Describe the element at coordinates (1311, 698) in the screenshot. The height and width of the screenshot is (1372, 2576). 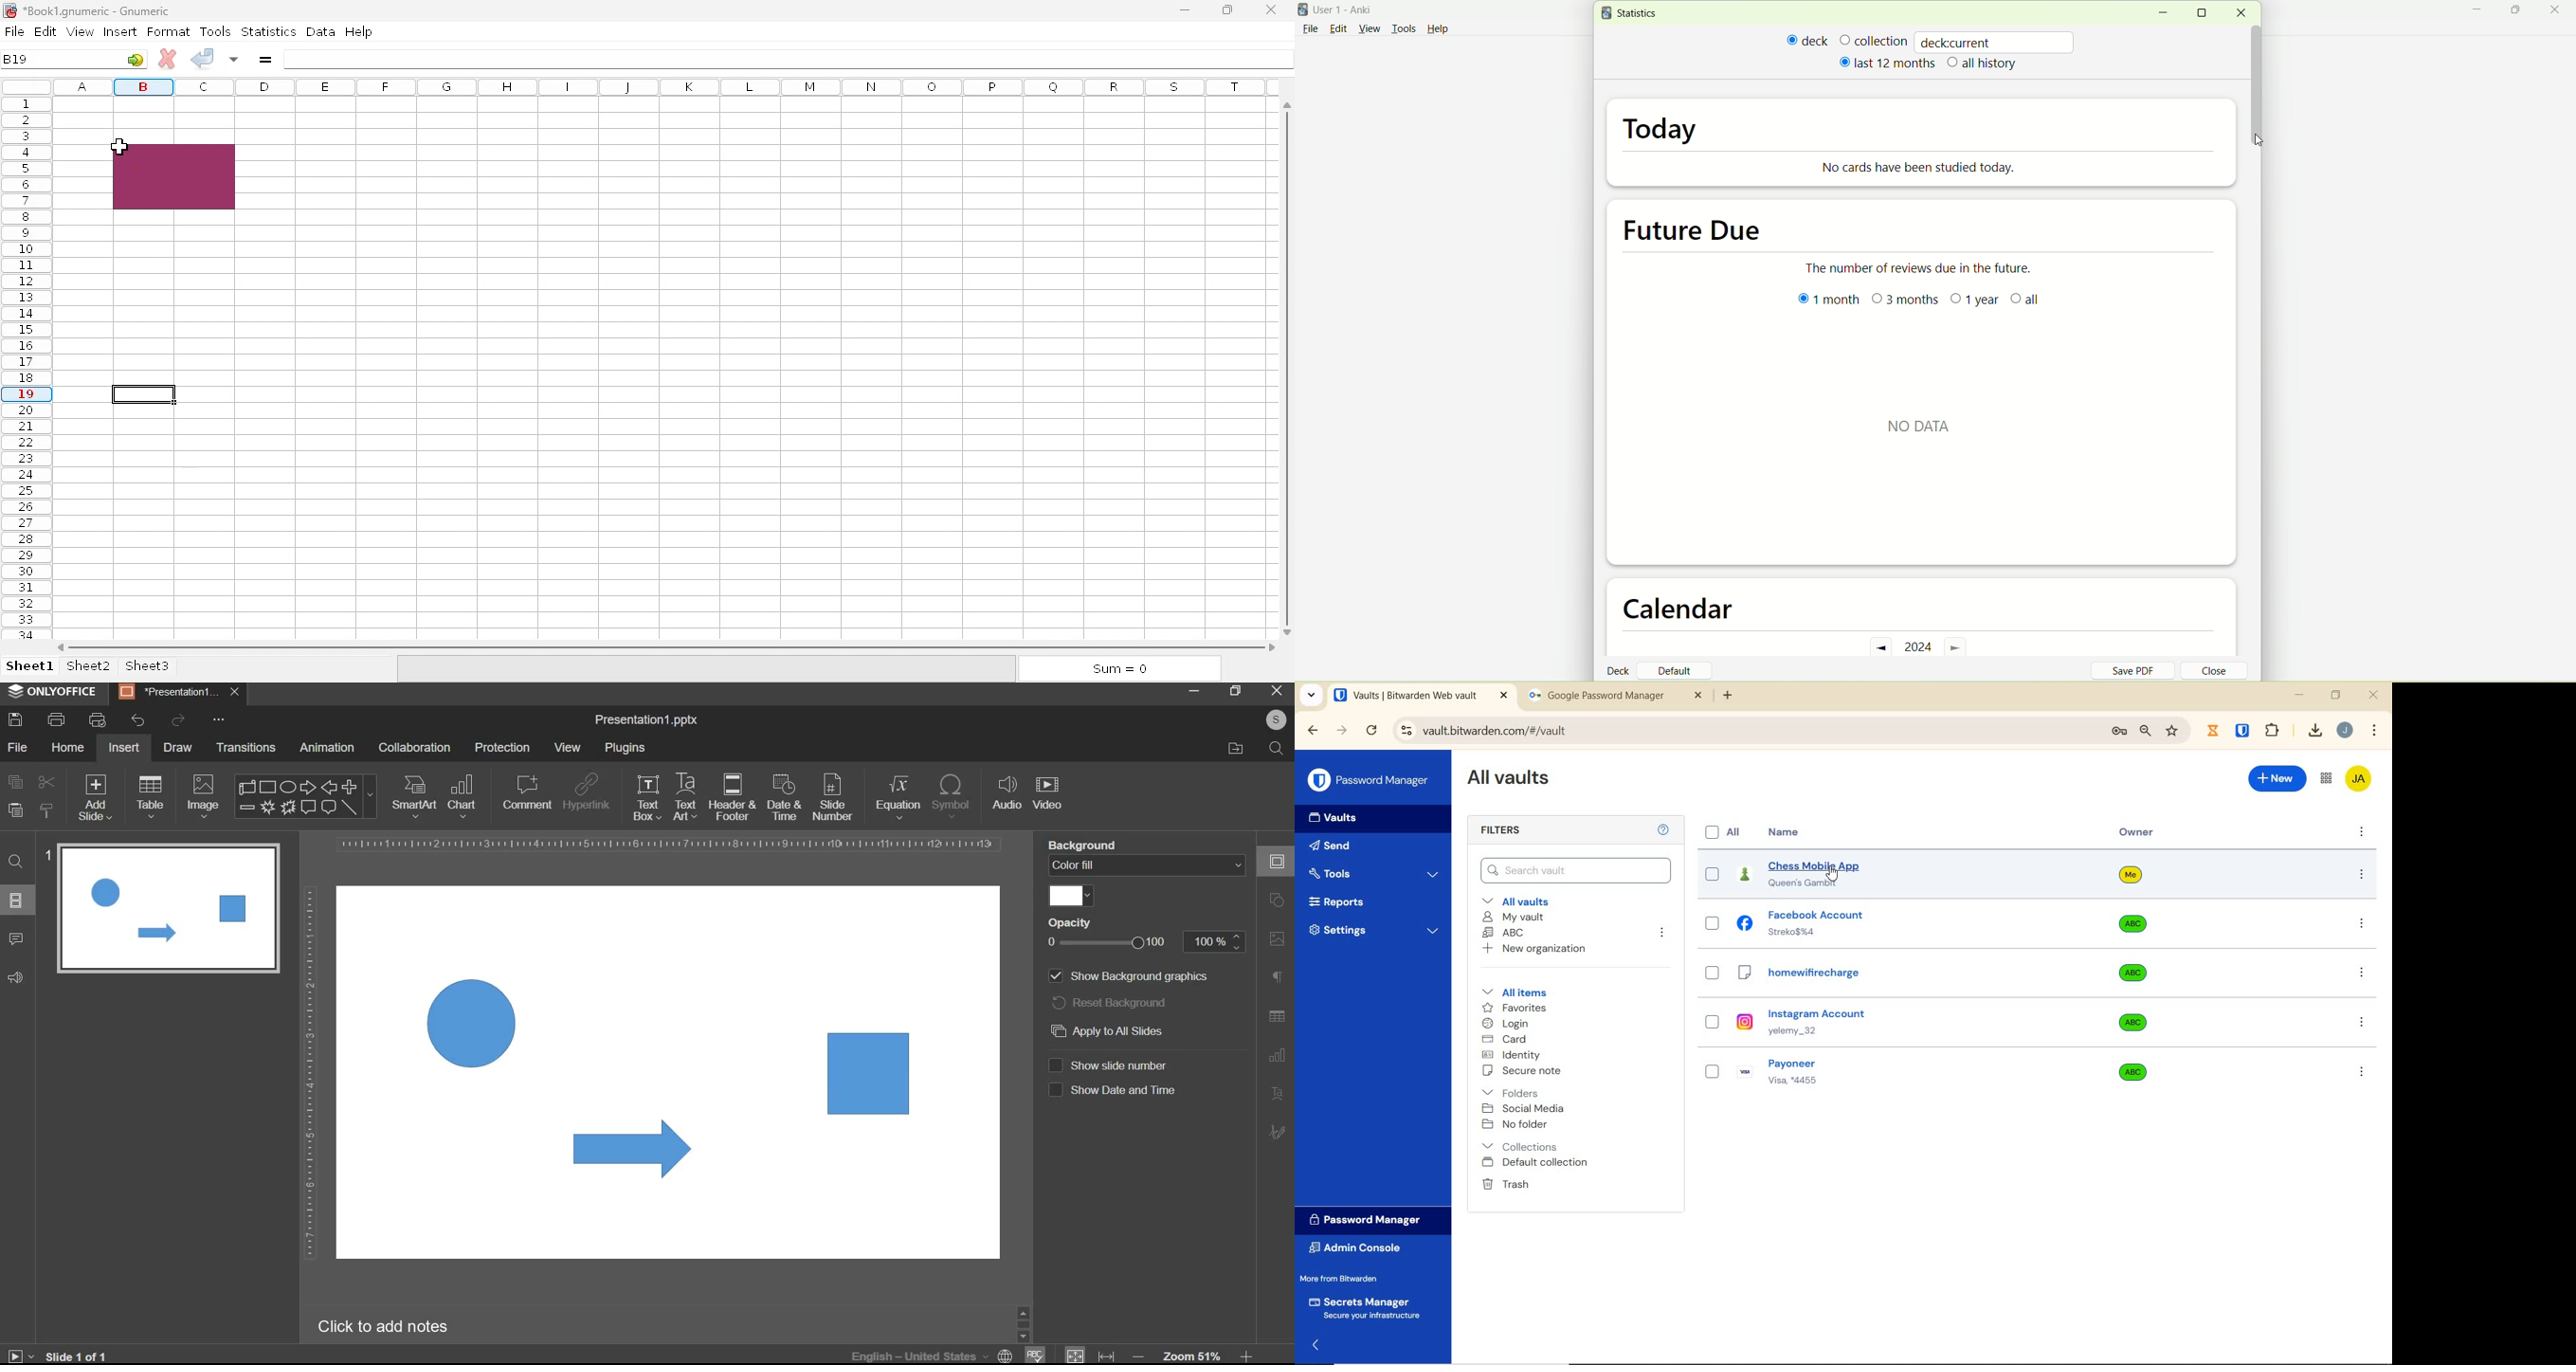
I see `search tabs` at that location.